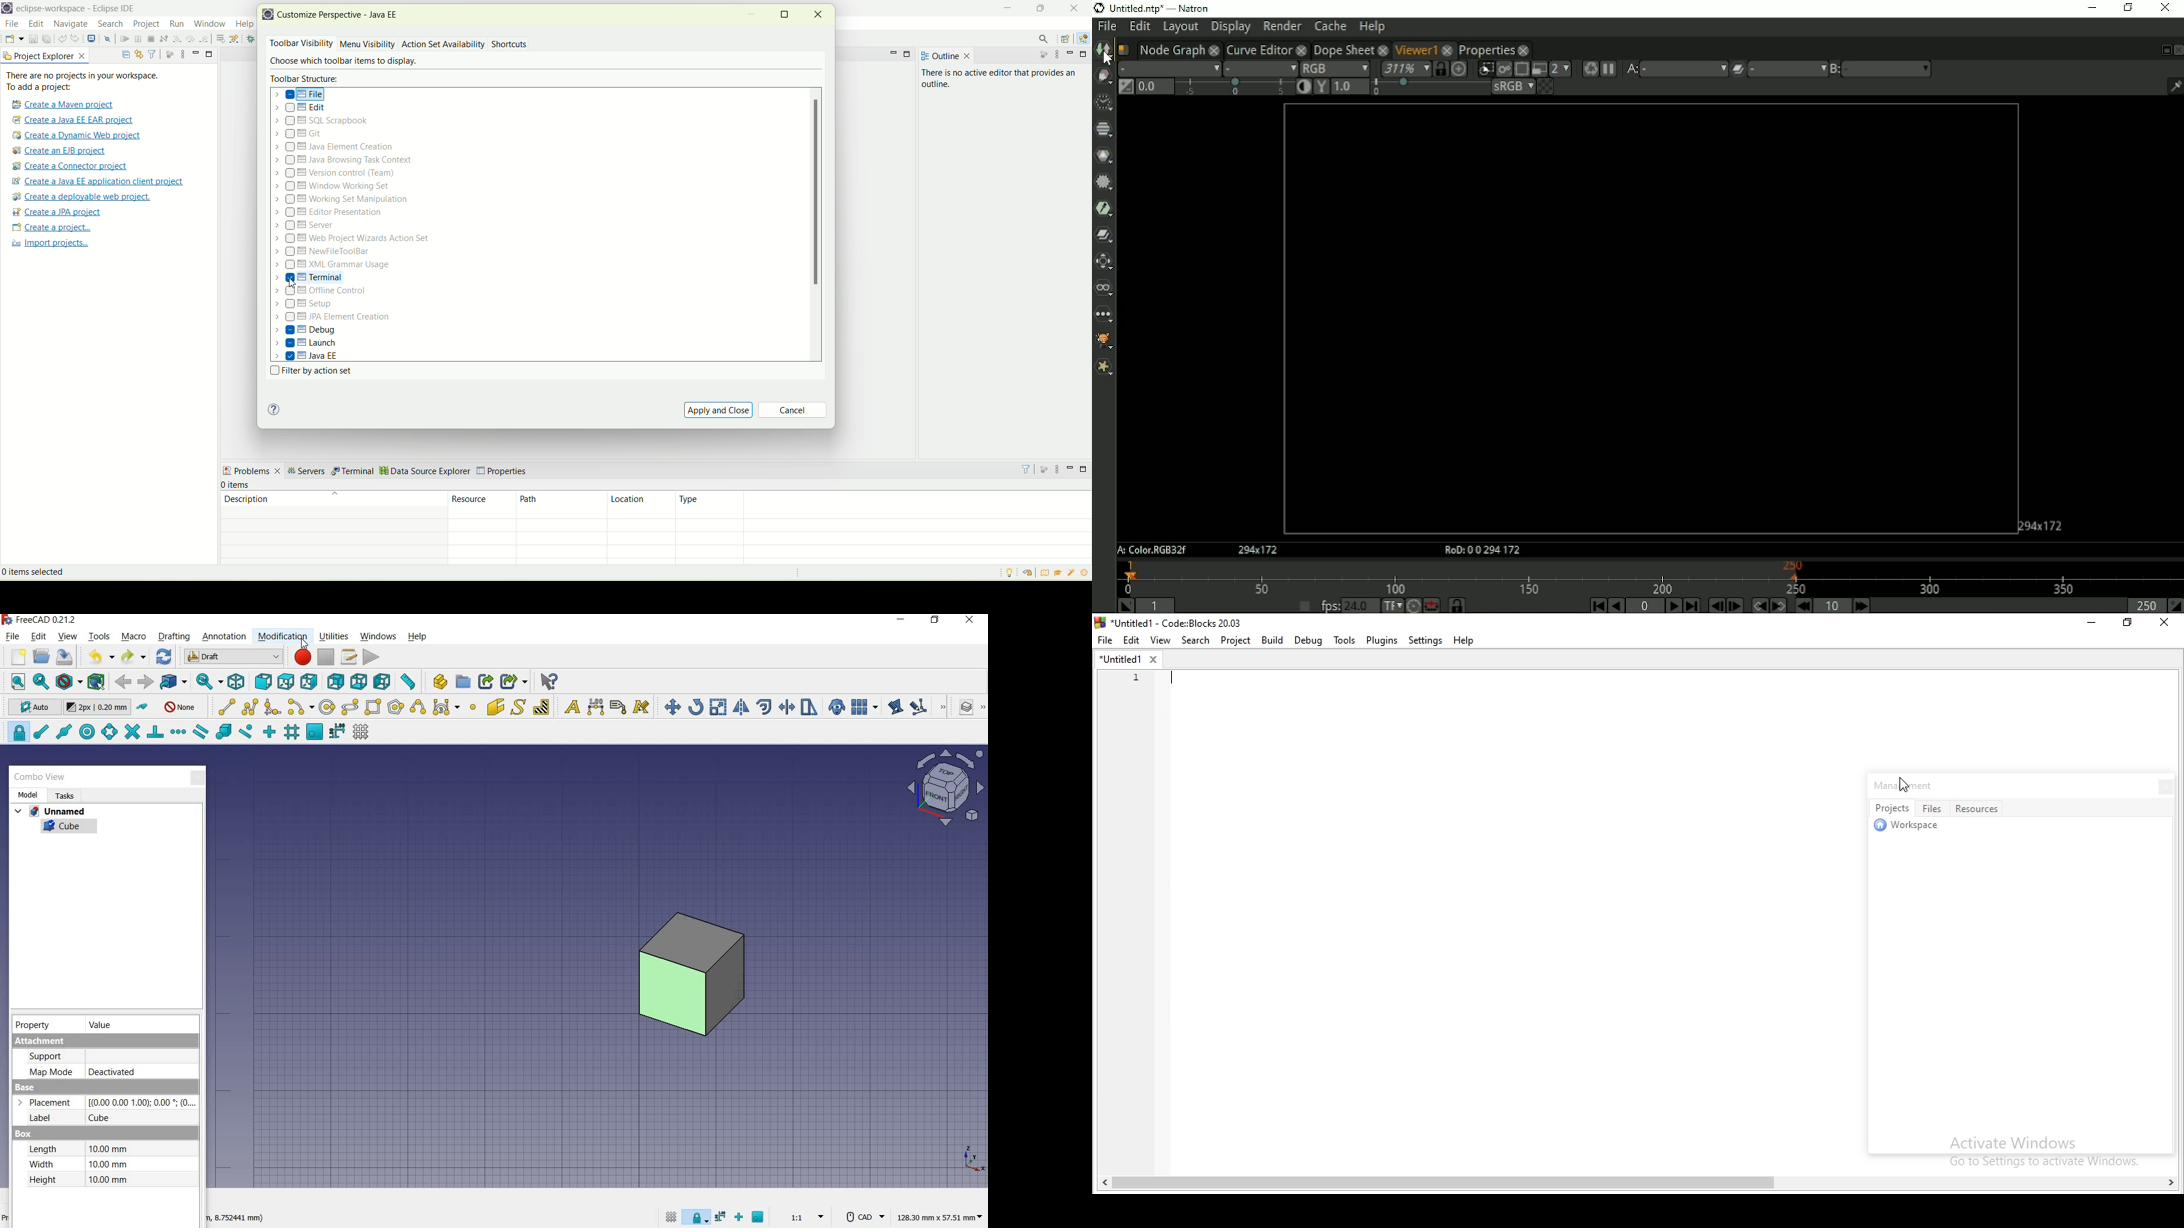 Image resolution: width=2184 pixels, height=1232 pixels. What do you see at coordinates (375, 707) in the screenshot?
I see `rectangle` at bounding box center [375, 707].